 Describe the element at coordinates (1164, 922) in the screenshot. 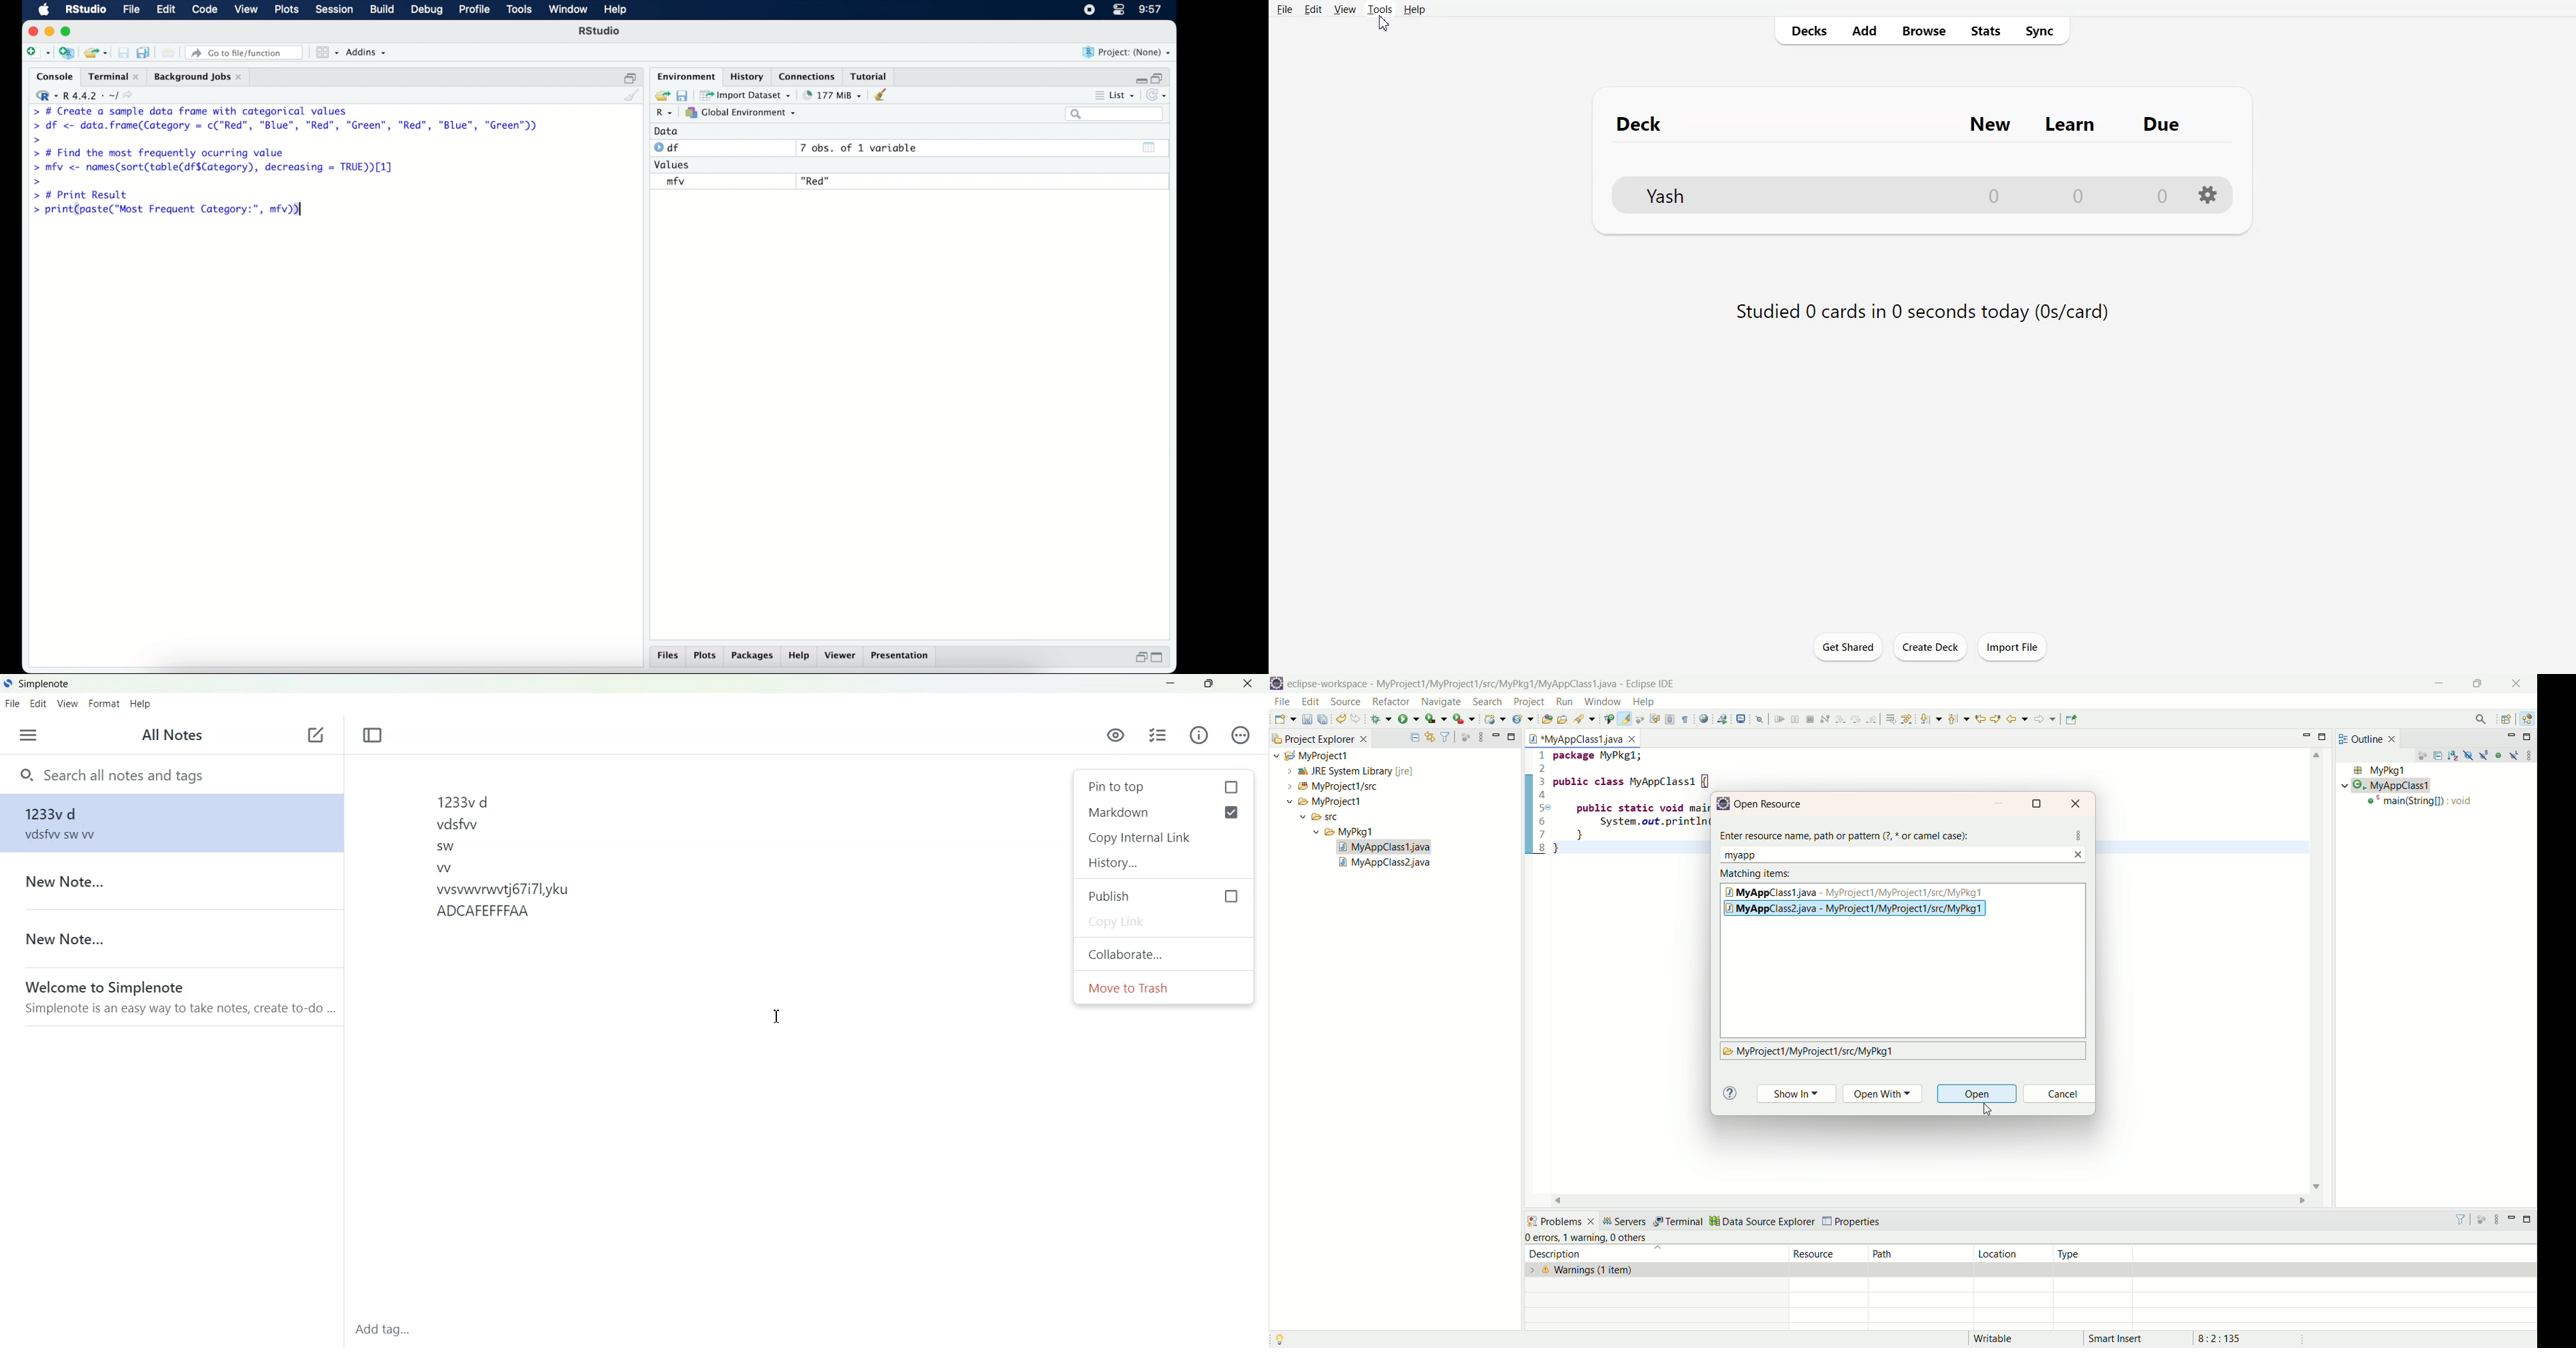

I see `Copy Link` at that location.